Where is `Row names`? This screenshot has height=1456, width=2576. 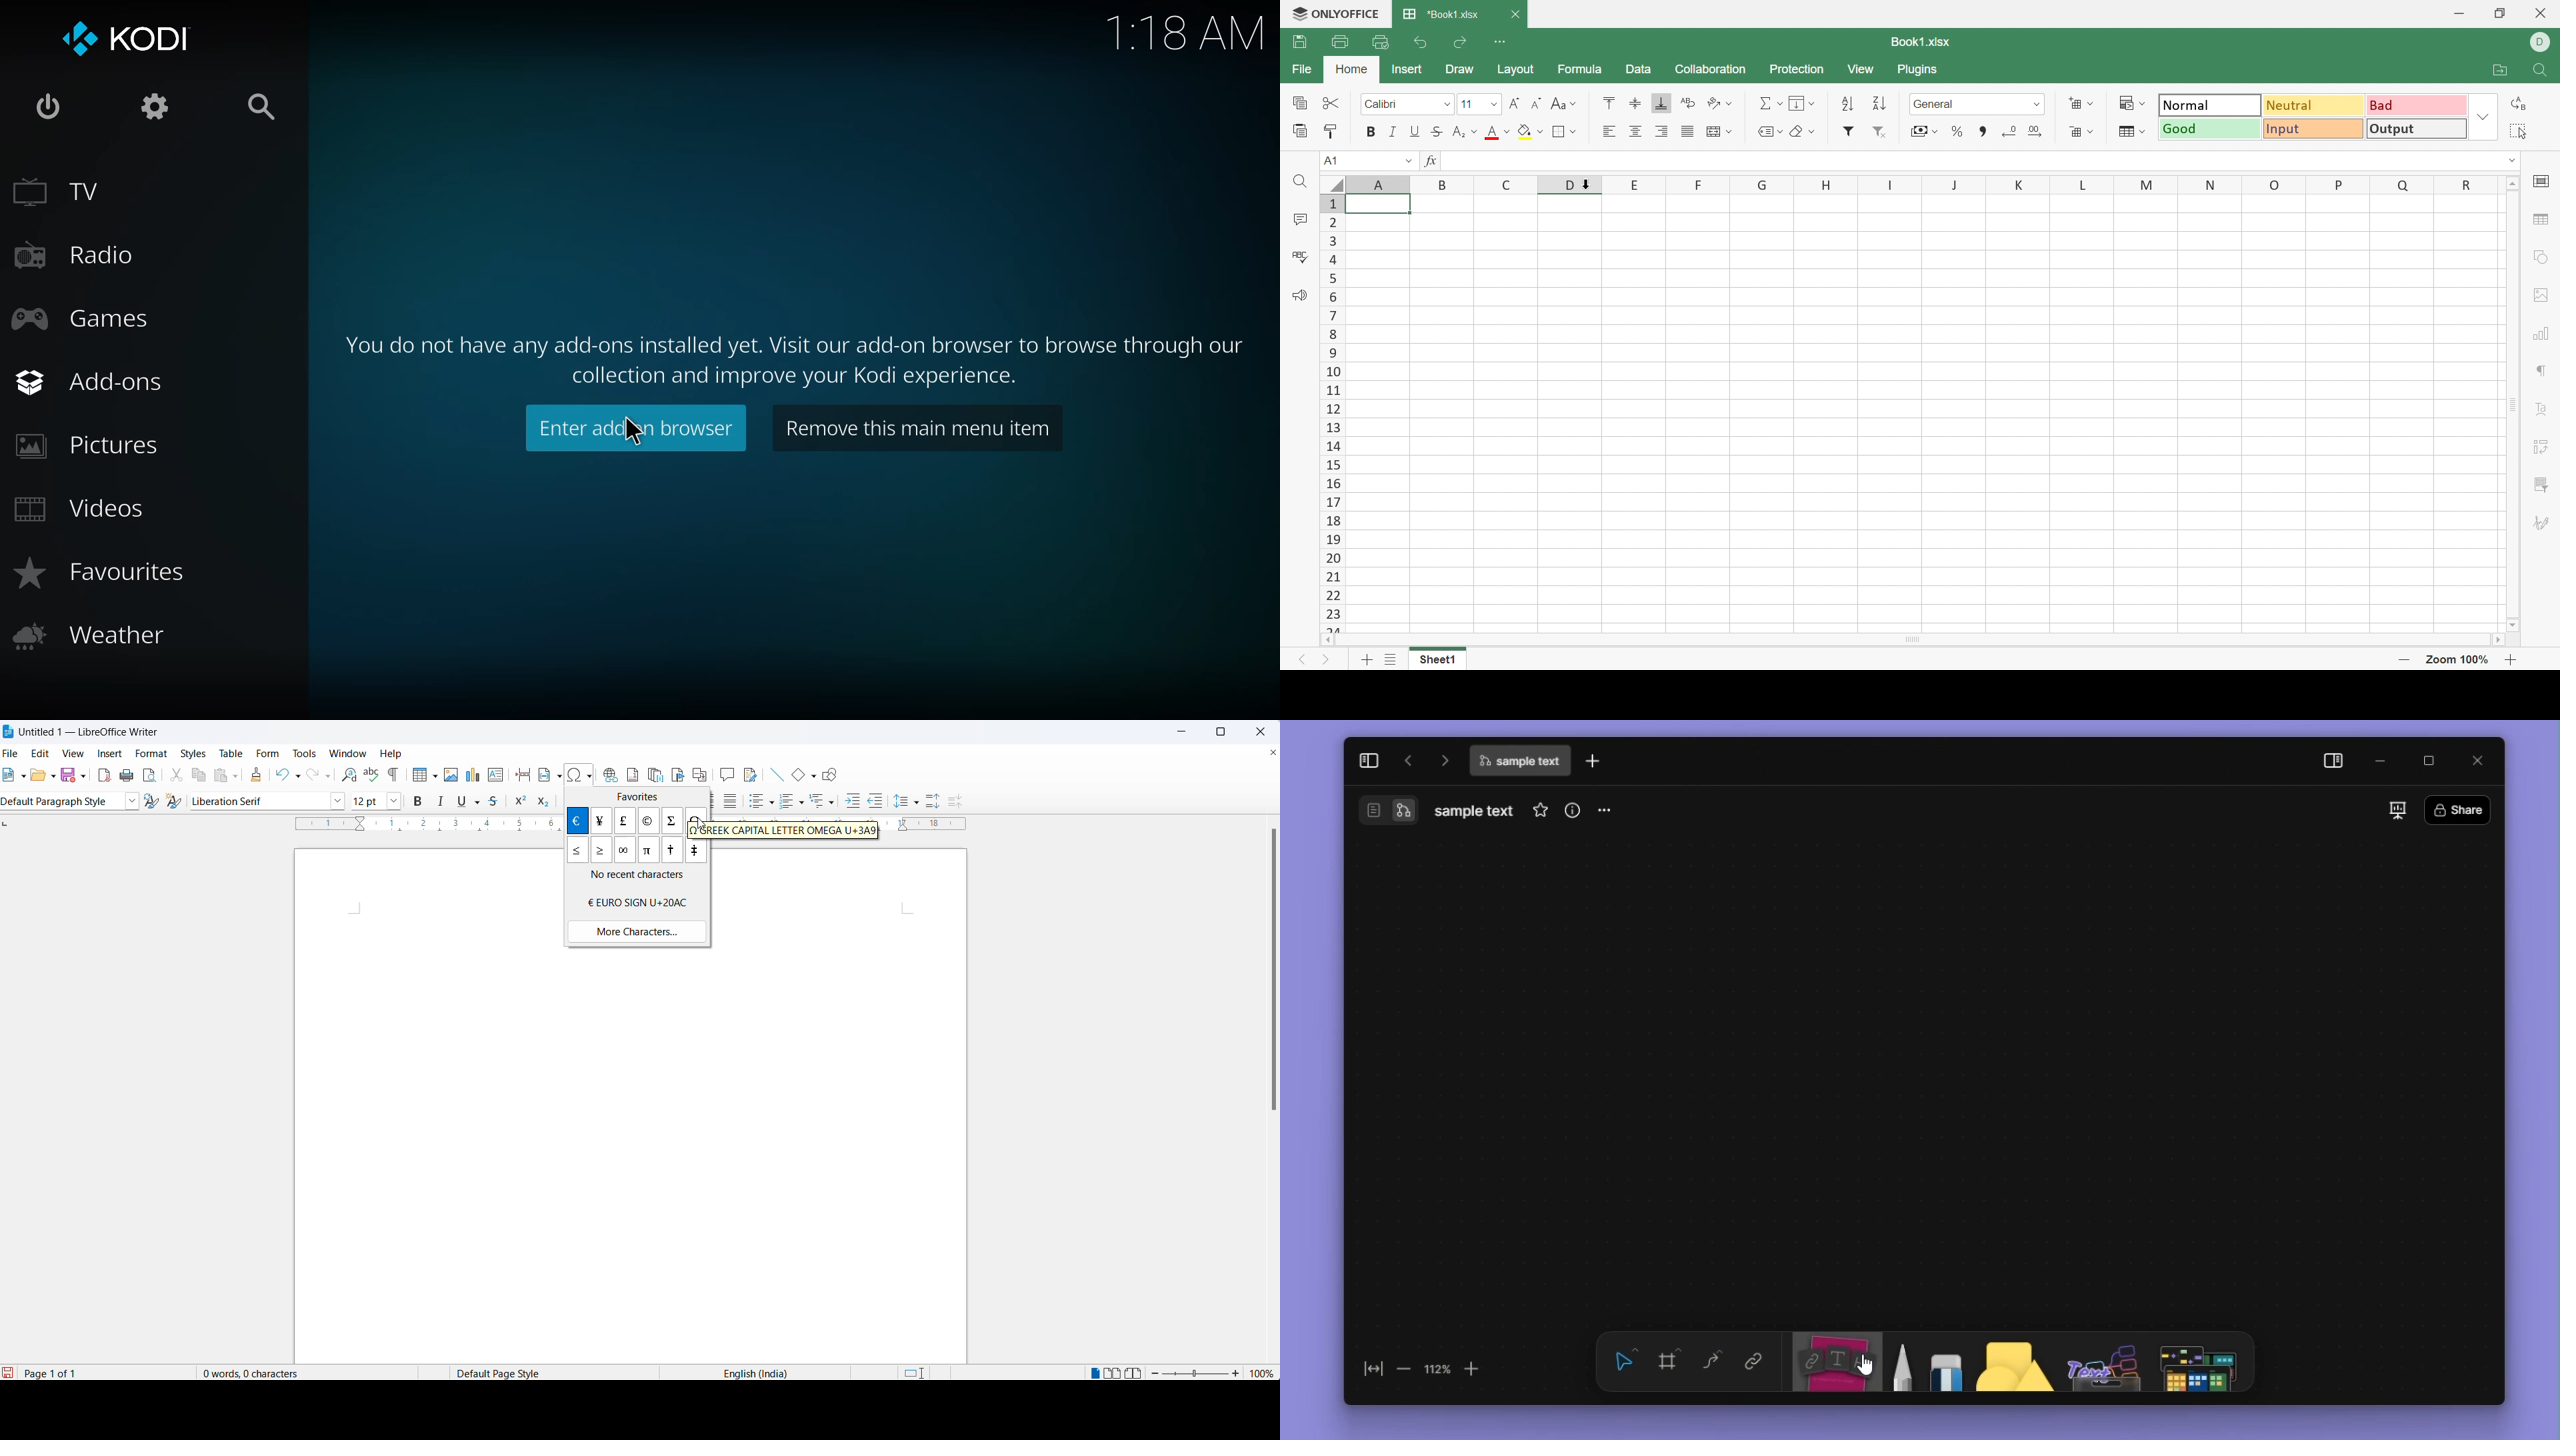 Row names is located at coordinates (1331, 411).